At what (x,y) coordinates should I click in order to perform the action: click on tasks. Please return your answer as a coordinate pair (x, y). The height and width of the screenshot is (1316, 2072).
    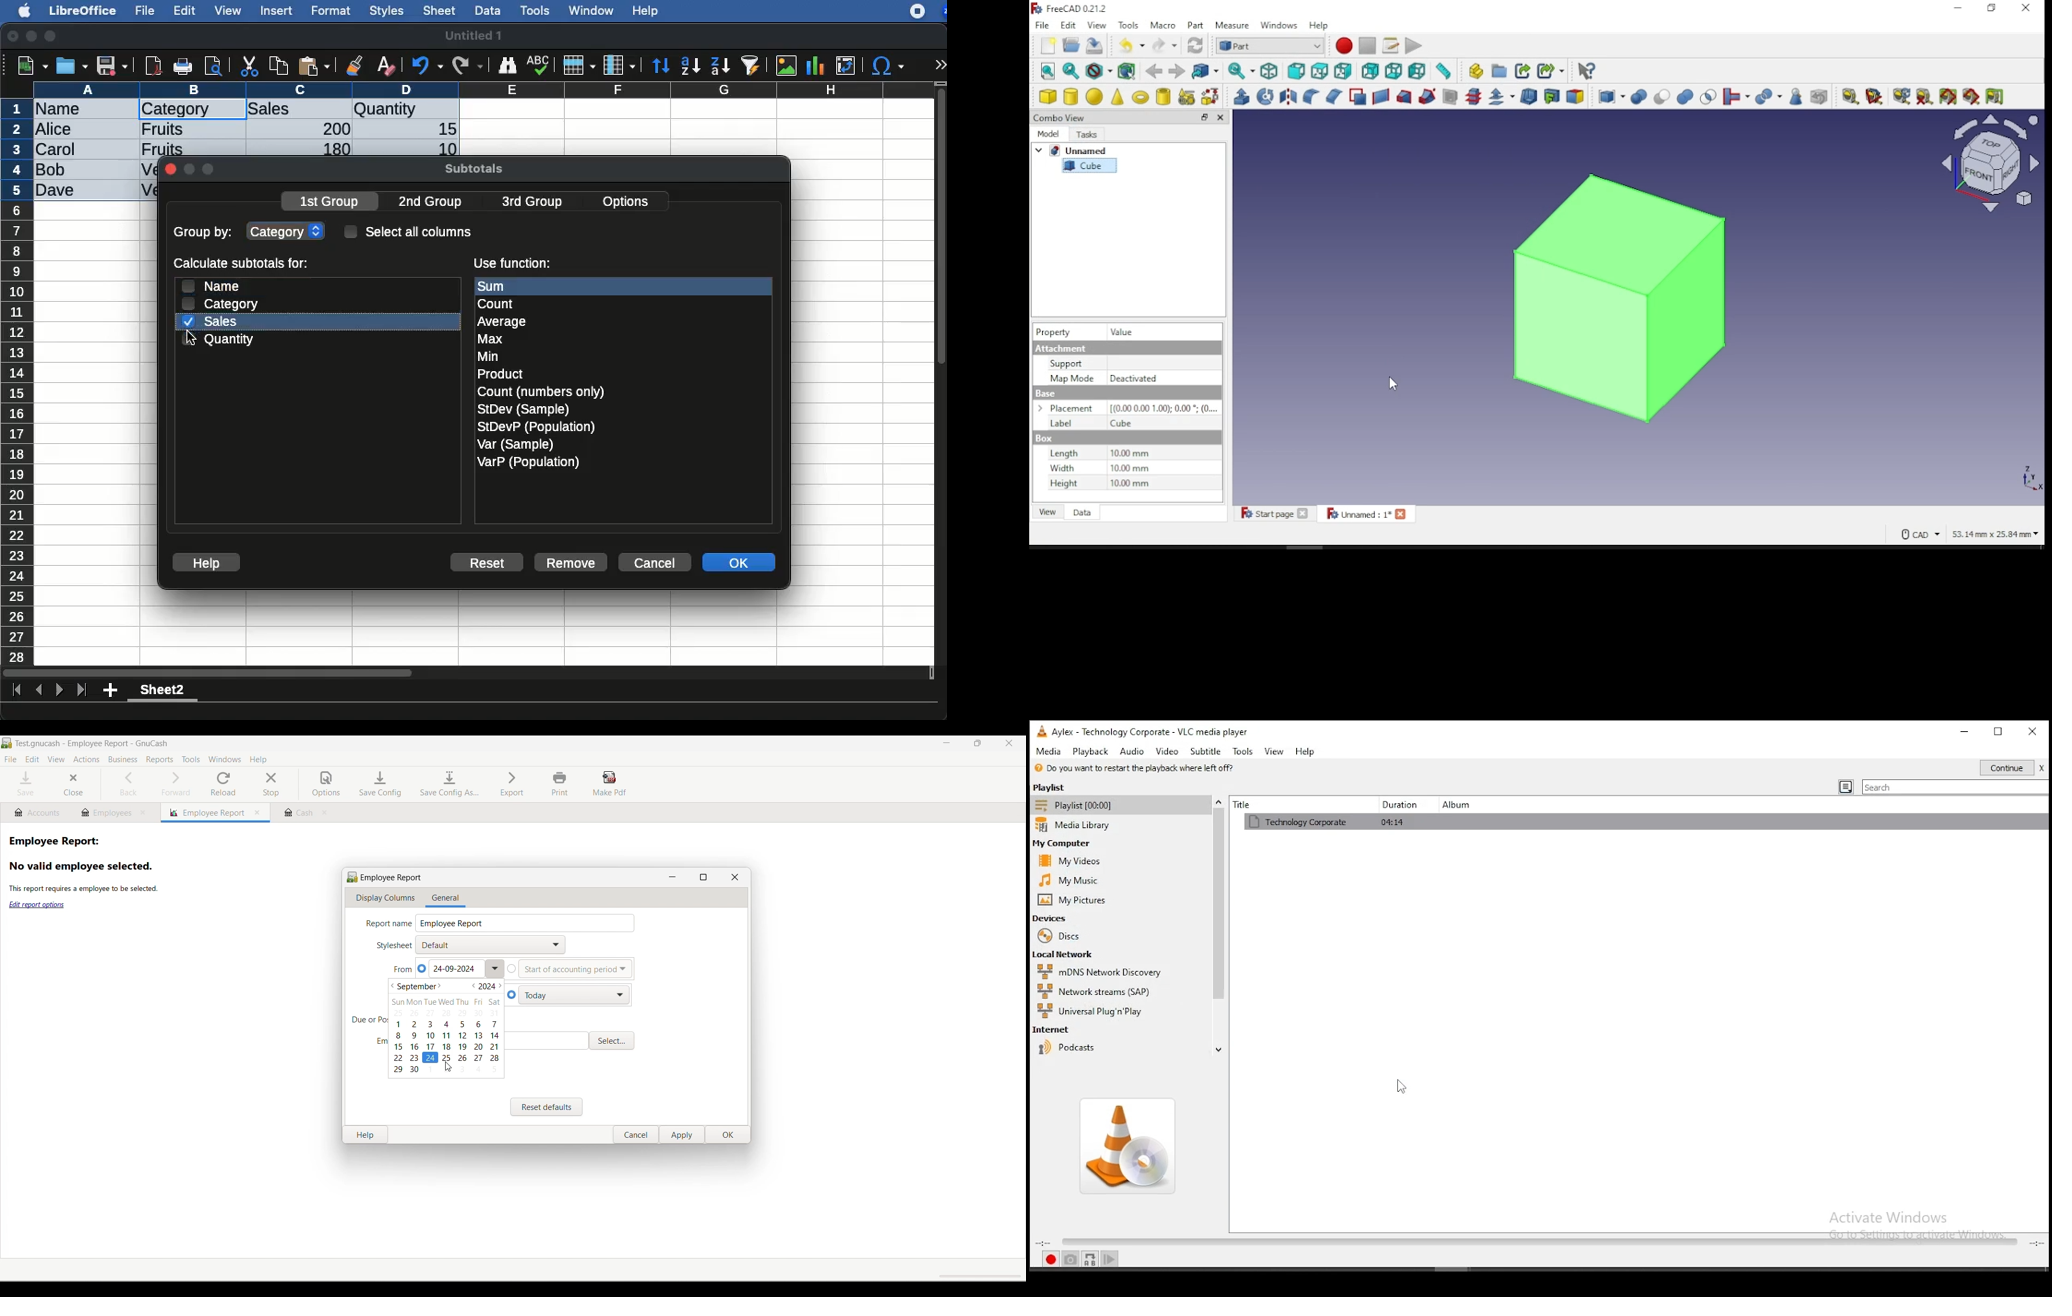
    Looking at the image, I should click on (1091, 133).